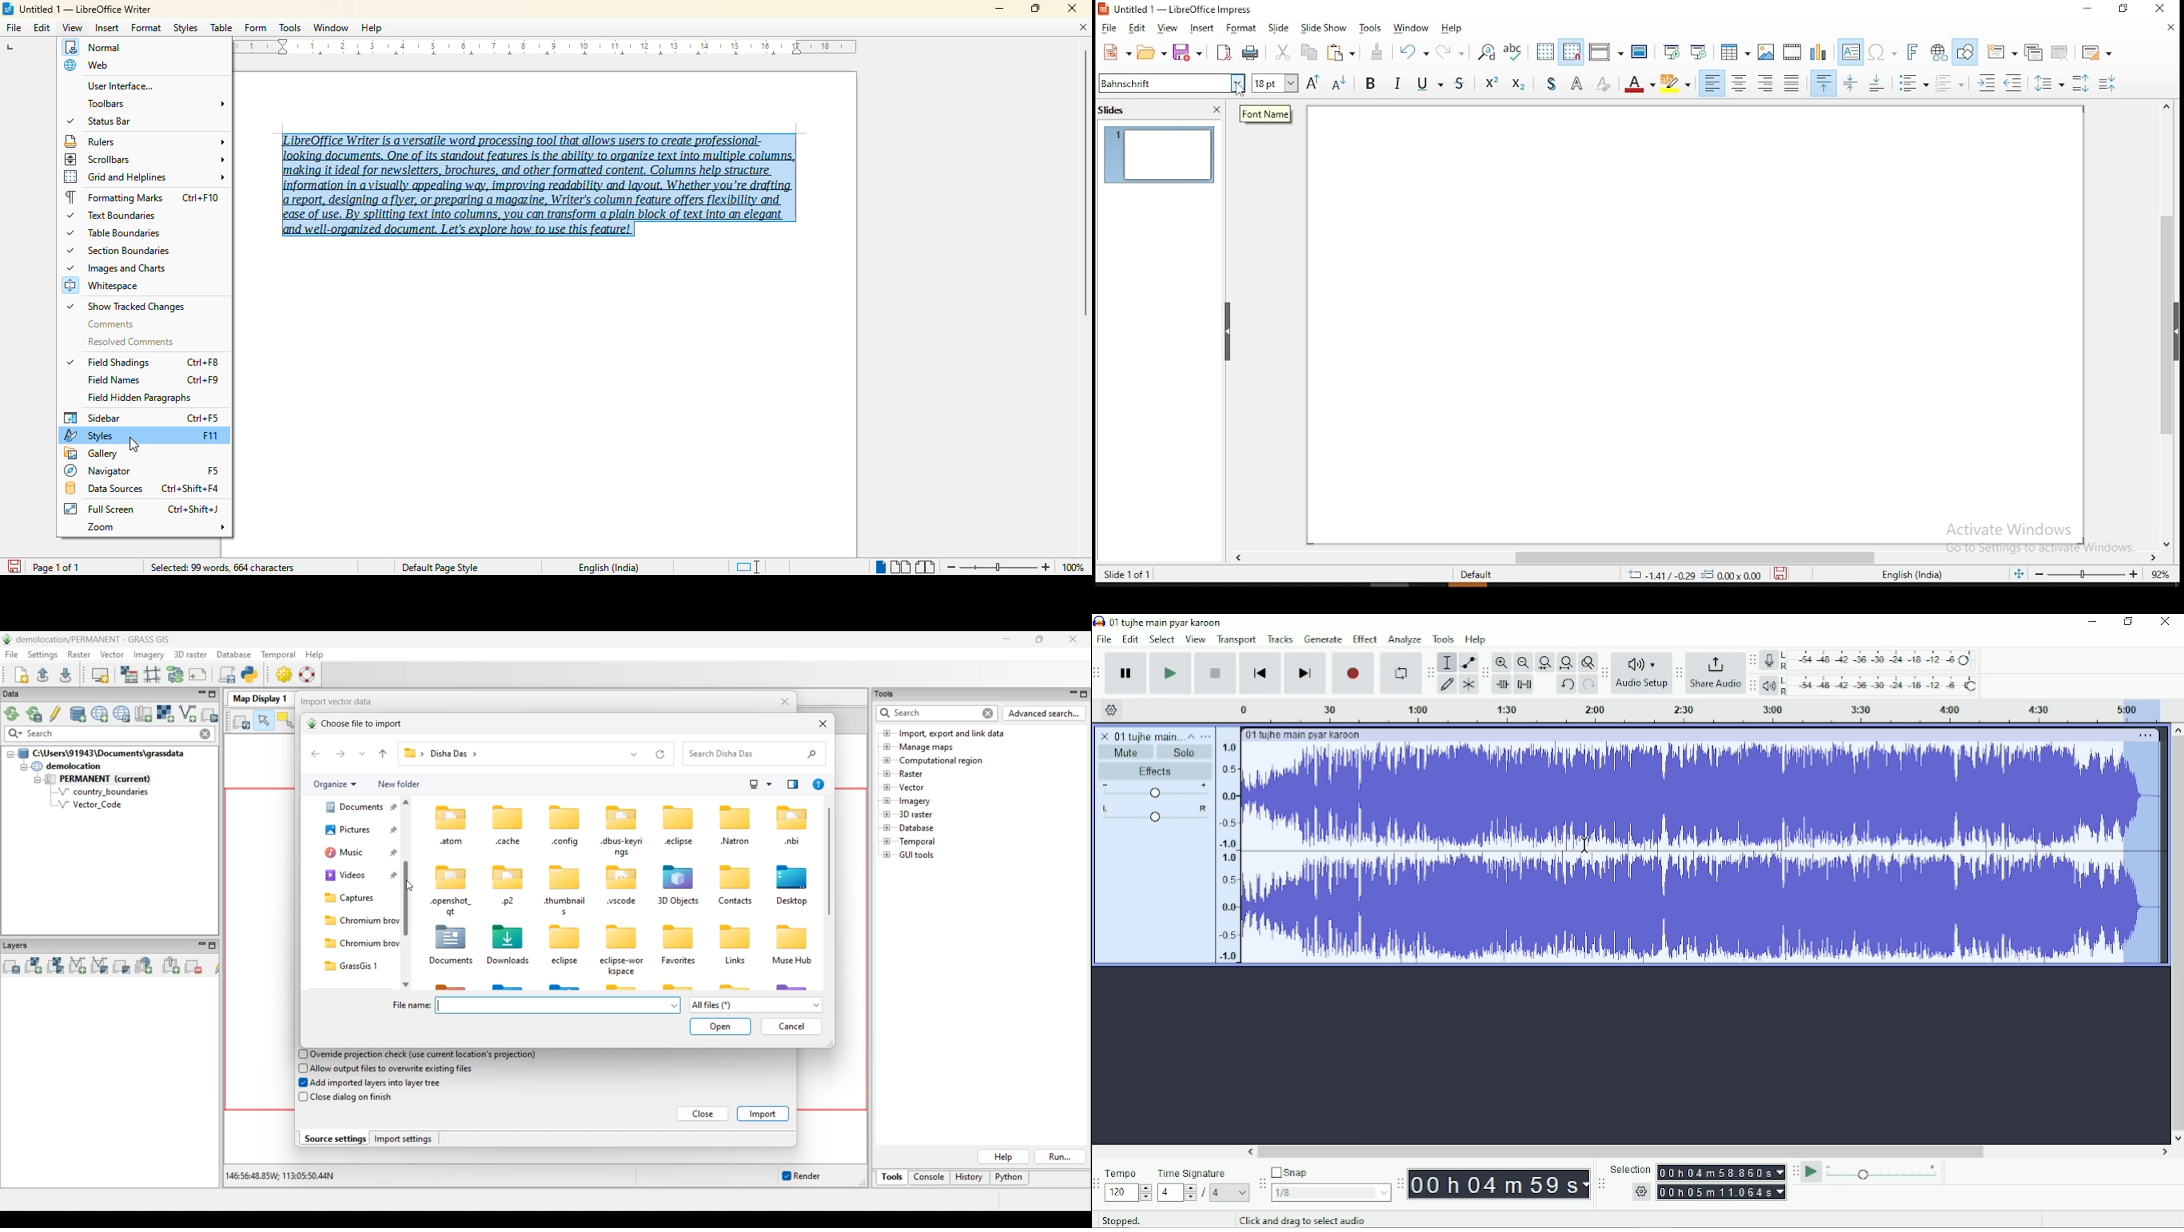 This screenshot has height=1232, width=2184. I want to click on 01 tujhe main pyar karoon, so click(1168, 622).